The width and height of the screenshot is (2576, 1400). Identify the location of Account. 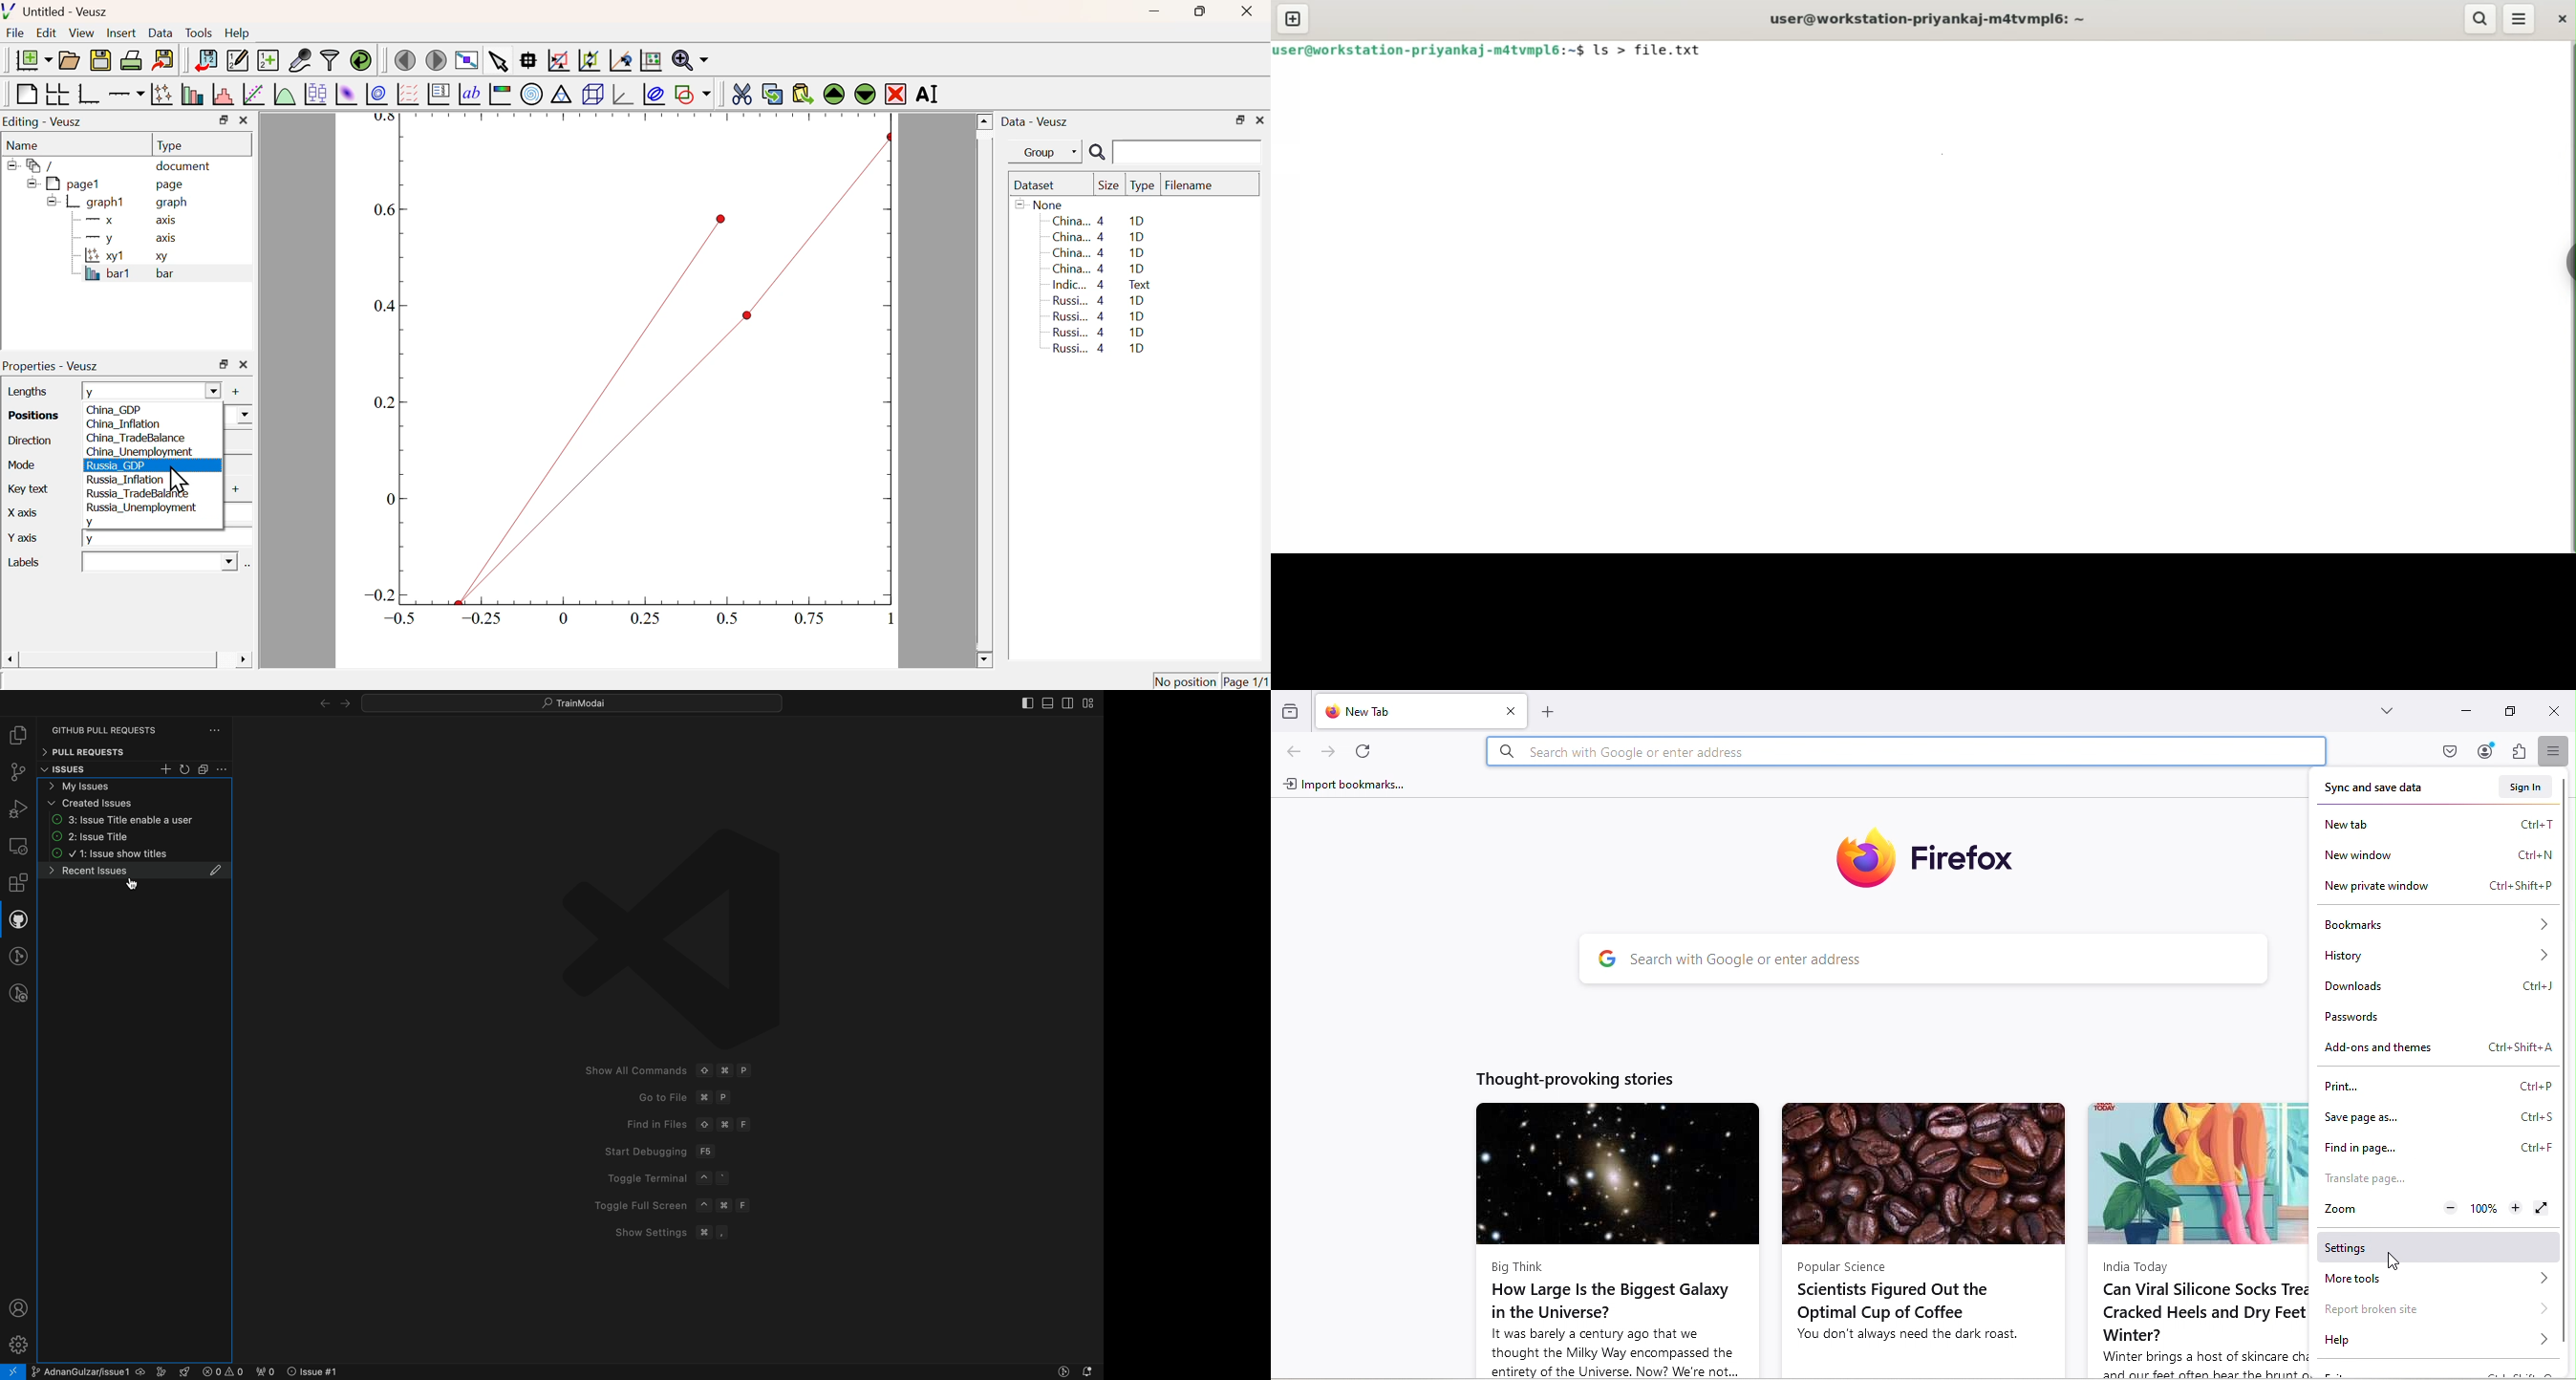
(2486, 752).